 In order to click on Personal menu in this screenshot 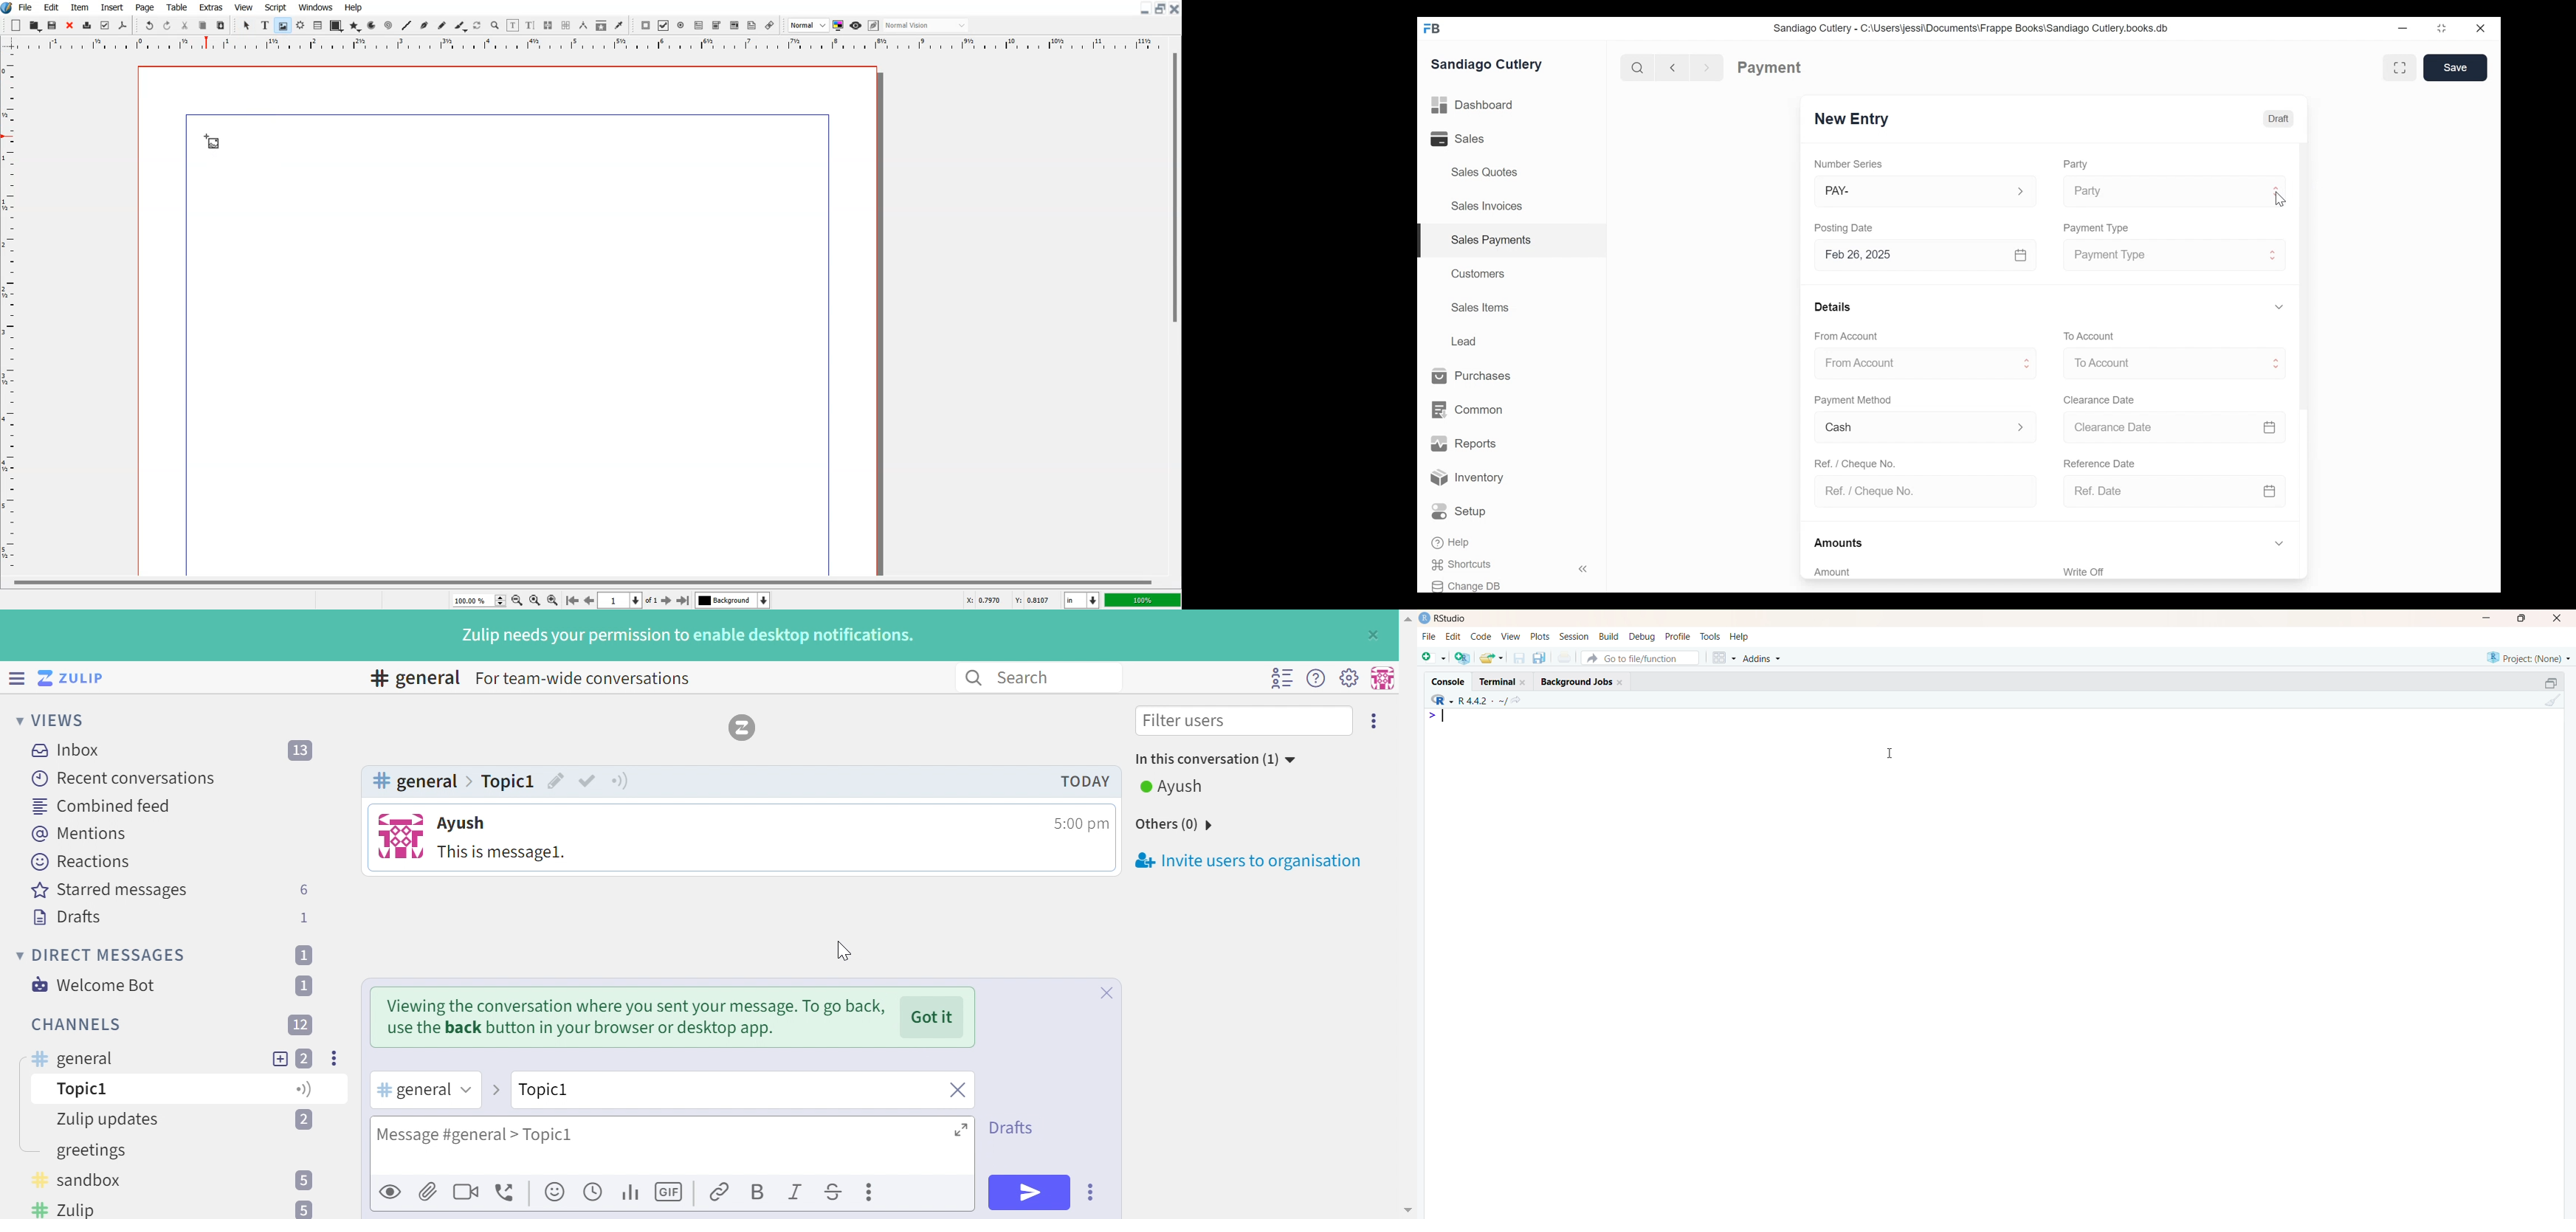, I will do `click(1380, 678)`.